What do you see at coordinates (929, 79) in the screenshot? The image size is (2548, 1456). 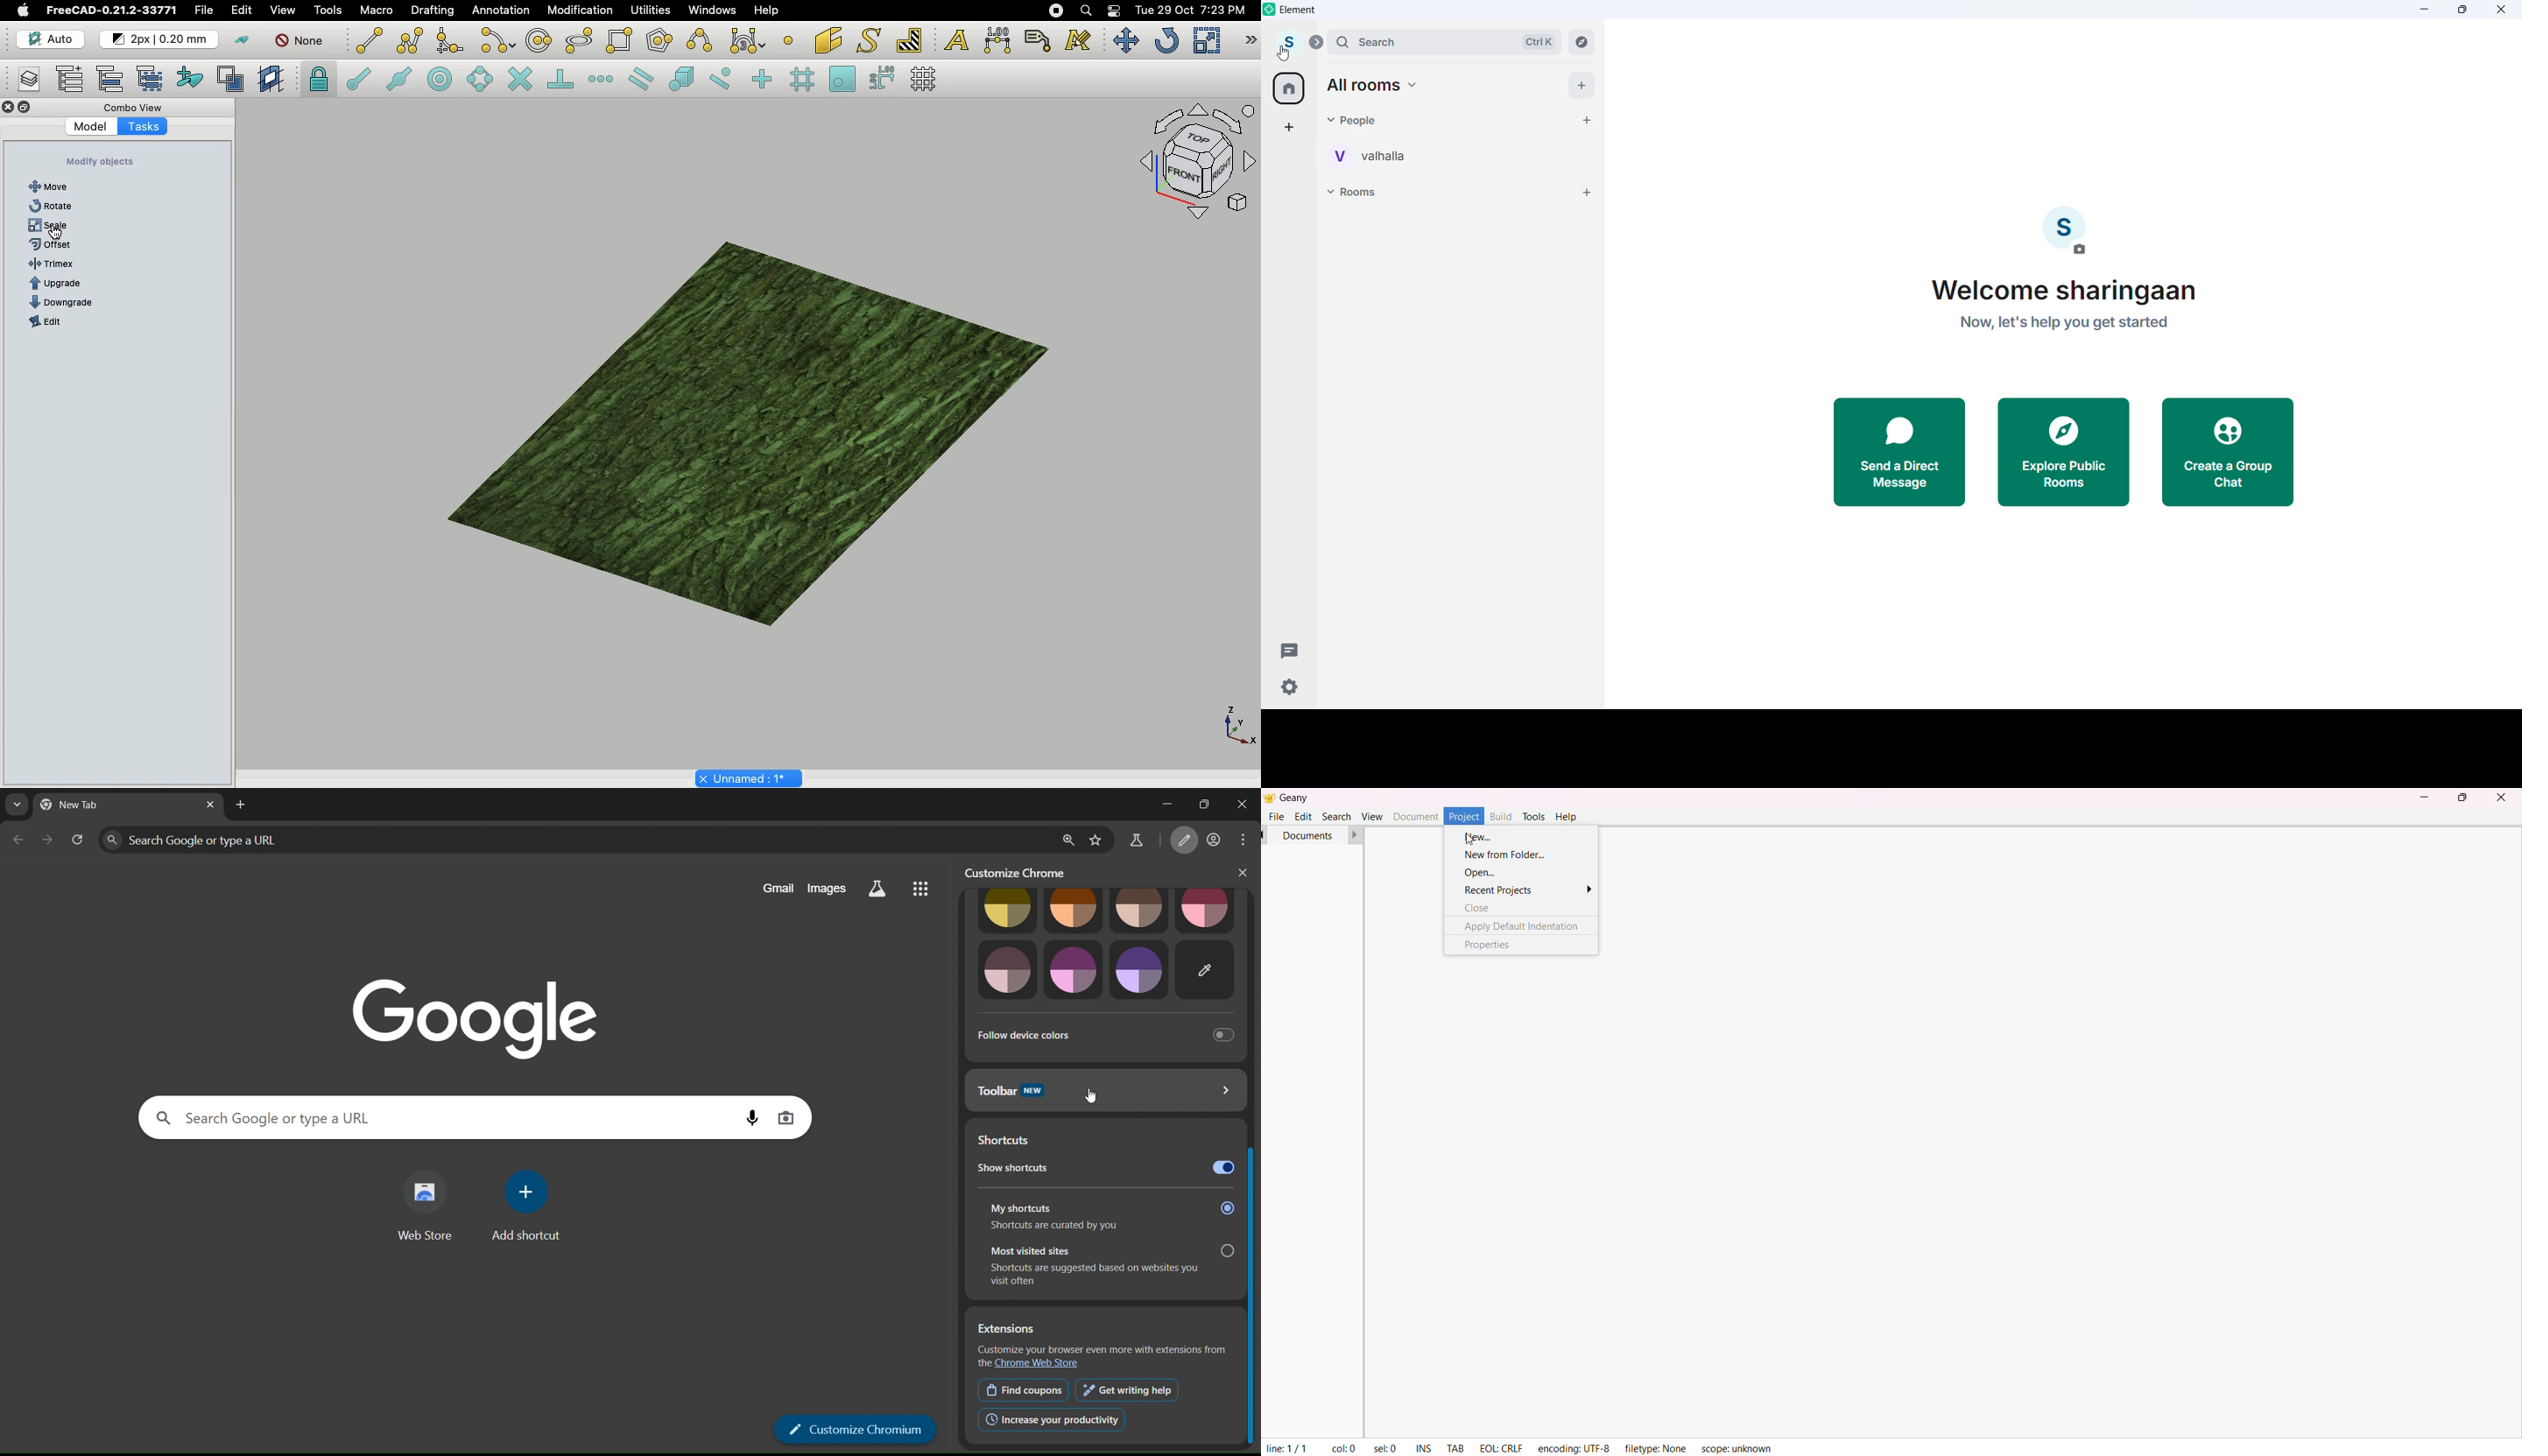 I see `Toggle grid` at bounding box center [929, 79].